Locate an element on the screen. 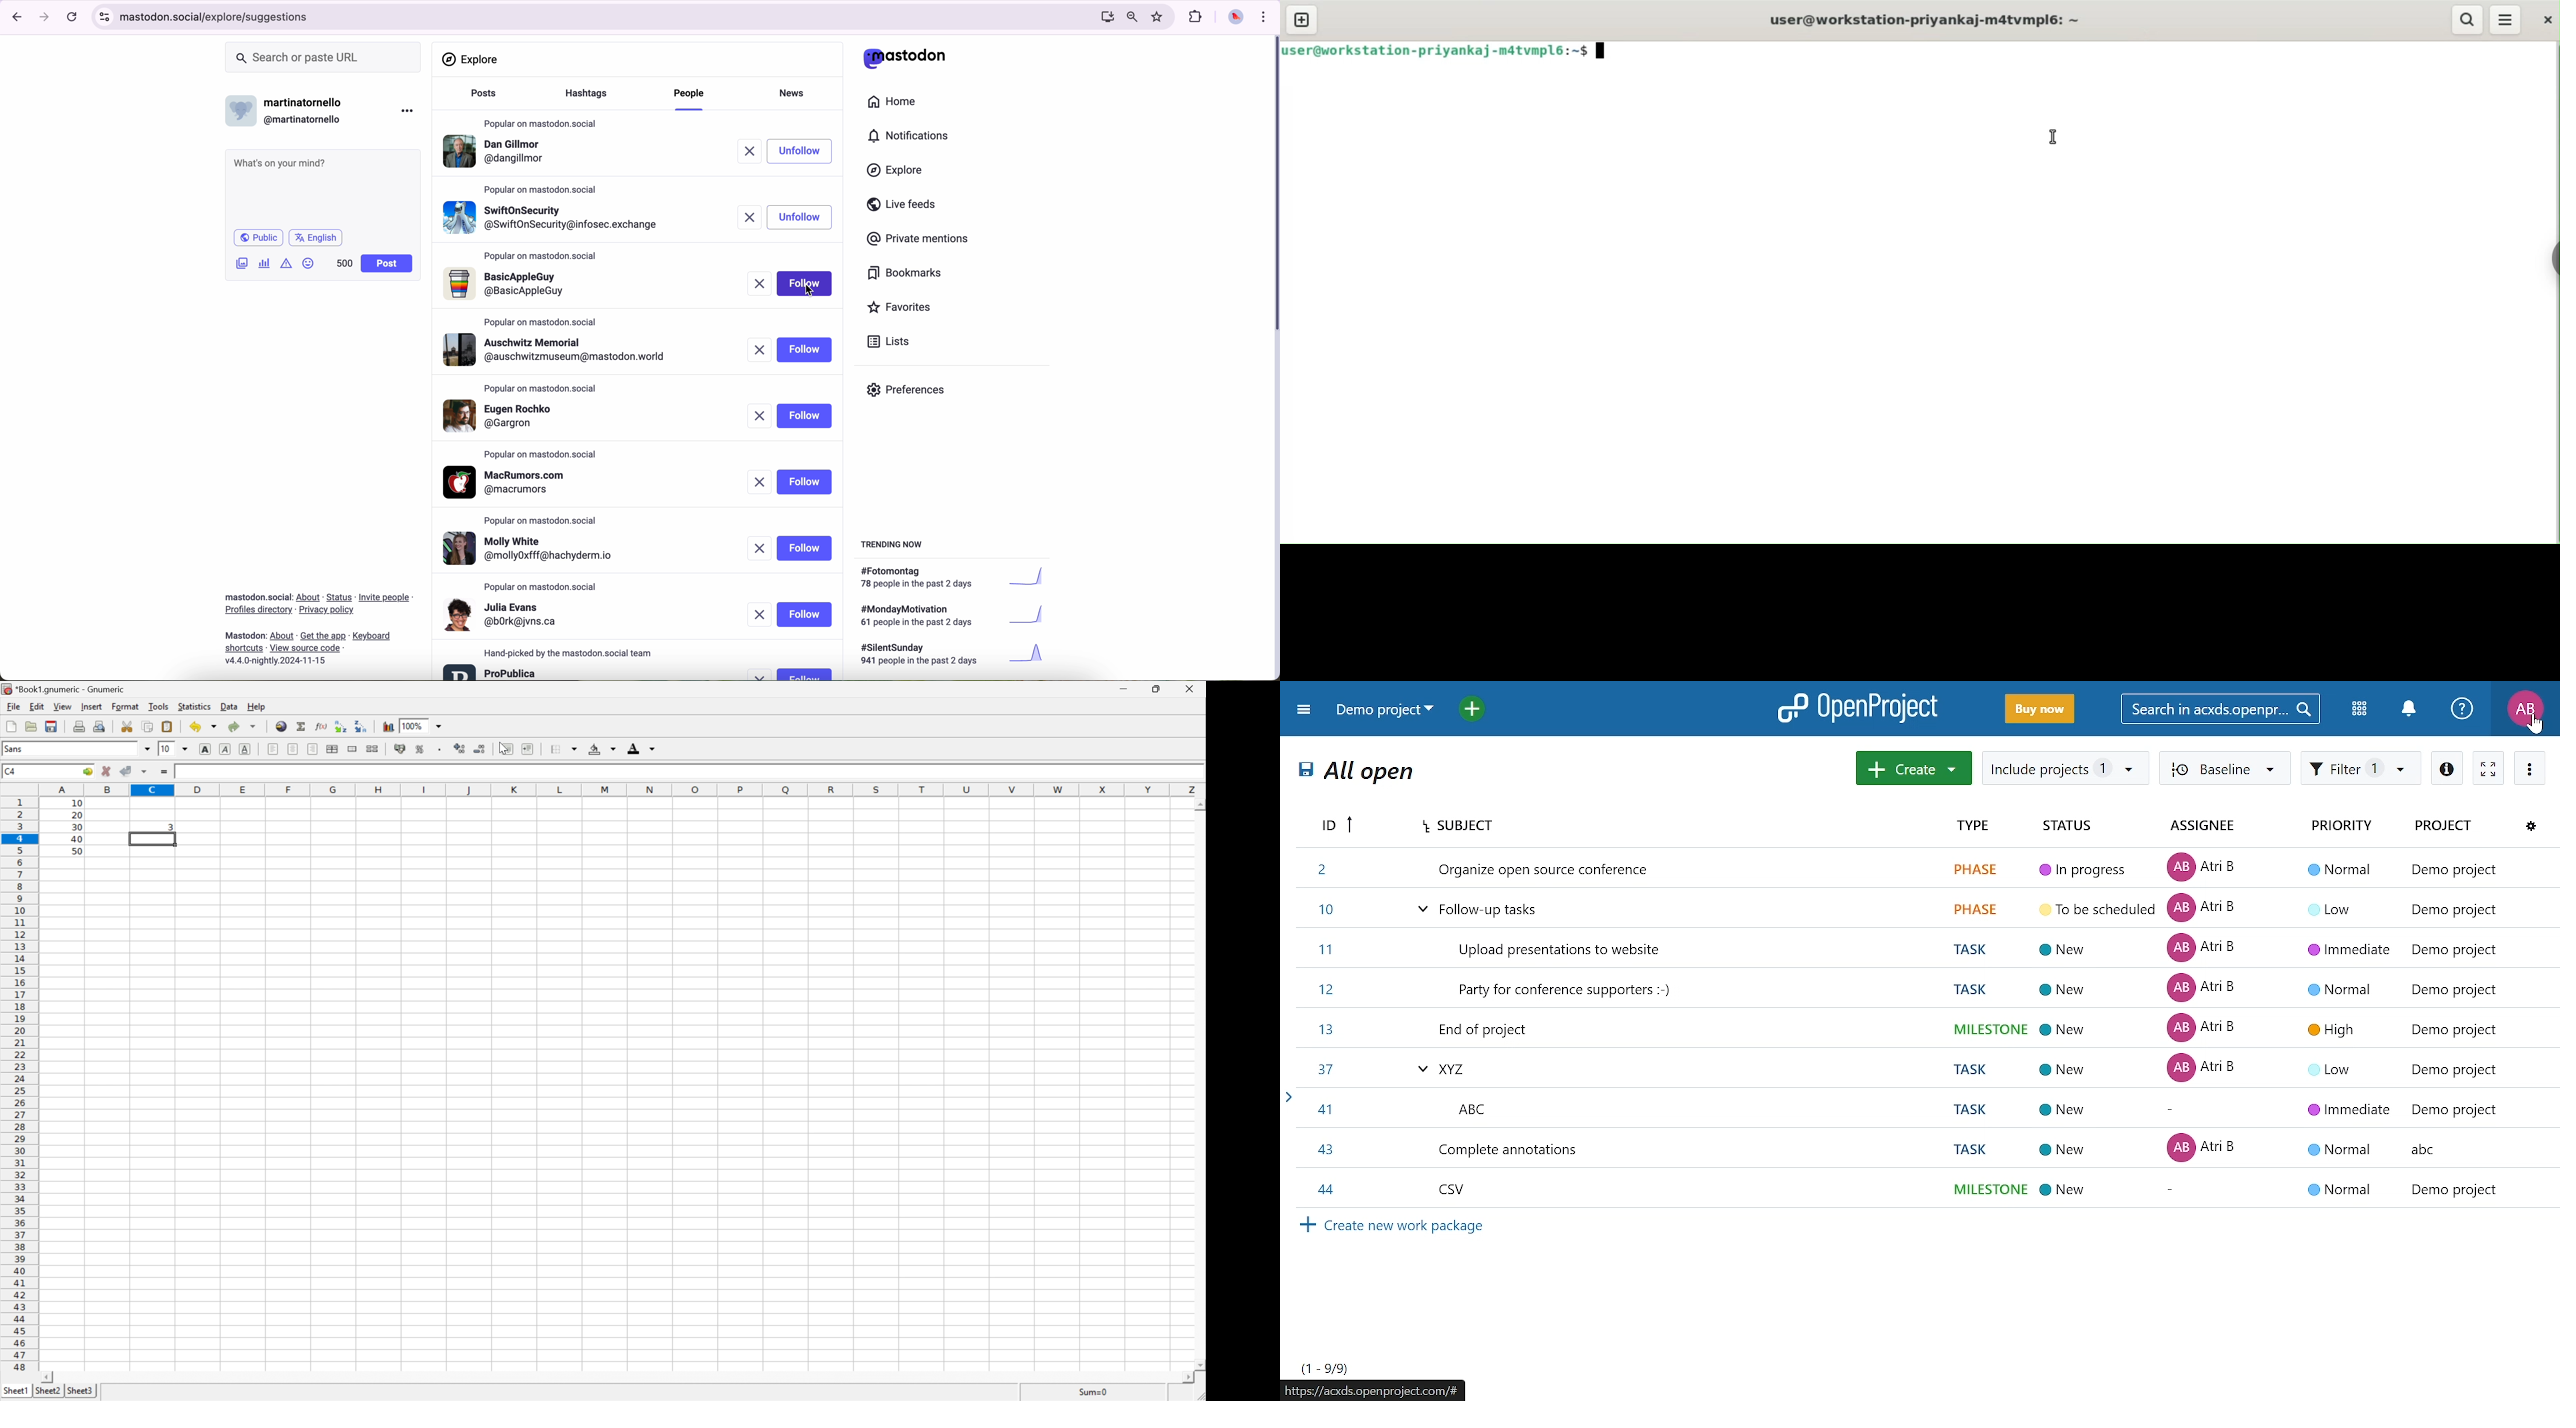 This screenshot has height=1428, width=2576. public is located at coordinates (258, 237).